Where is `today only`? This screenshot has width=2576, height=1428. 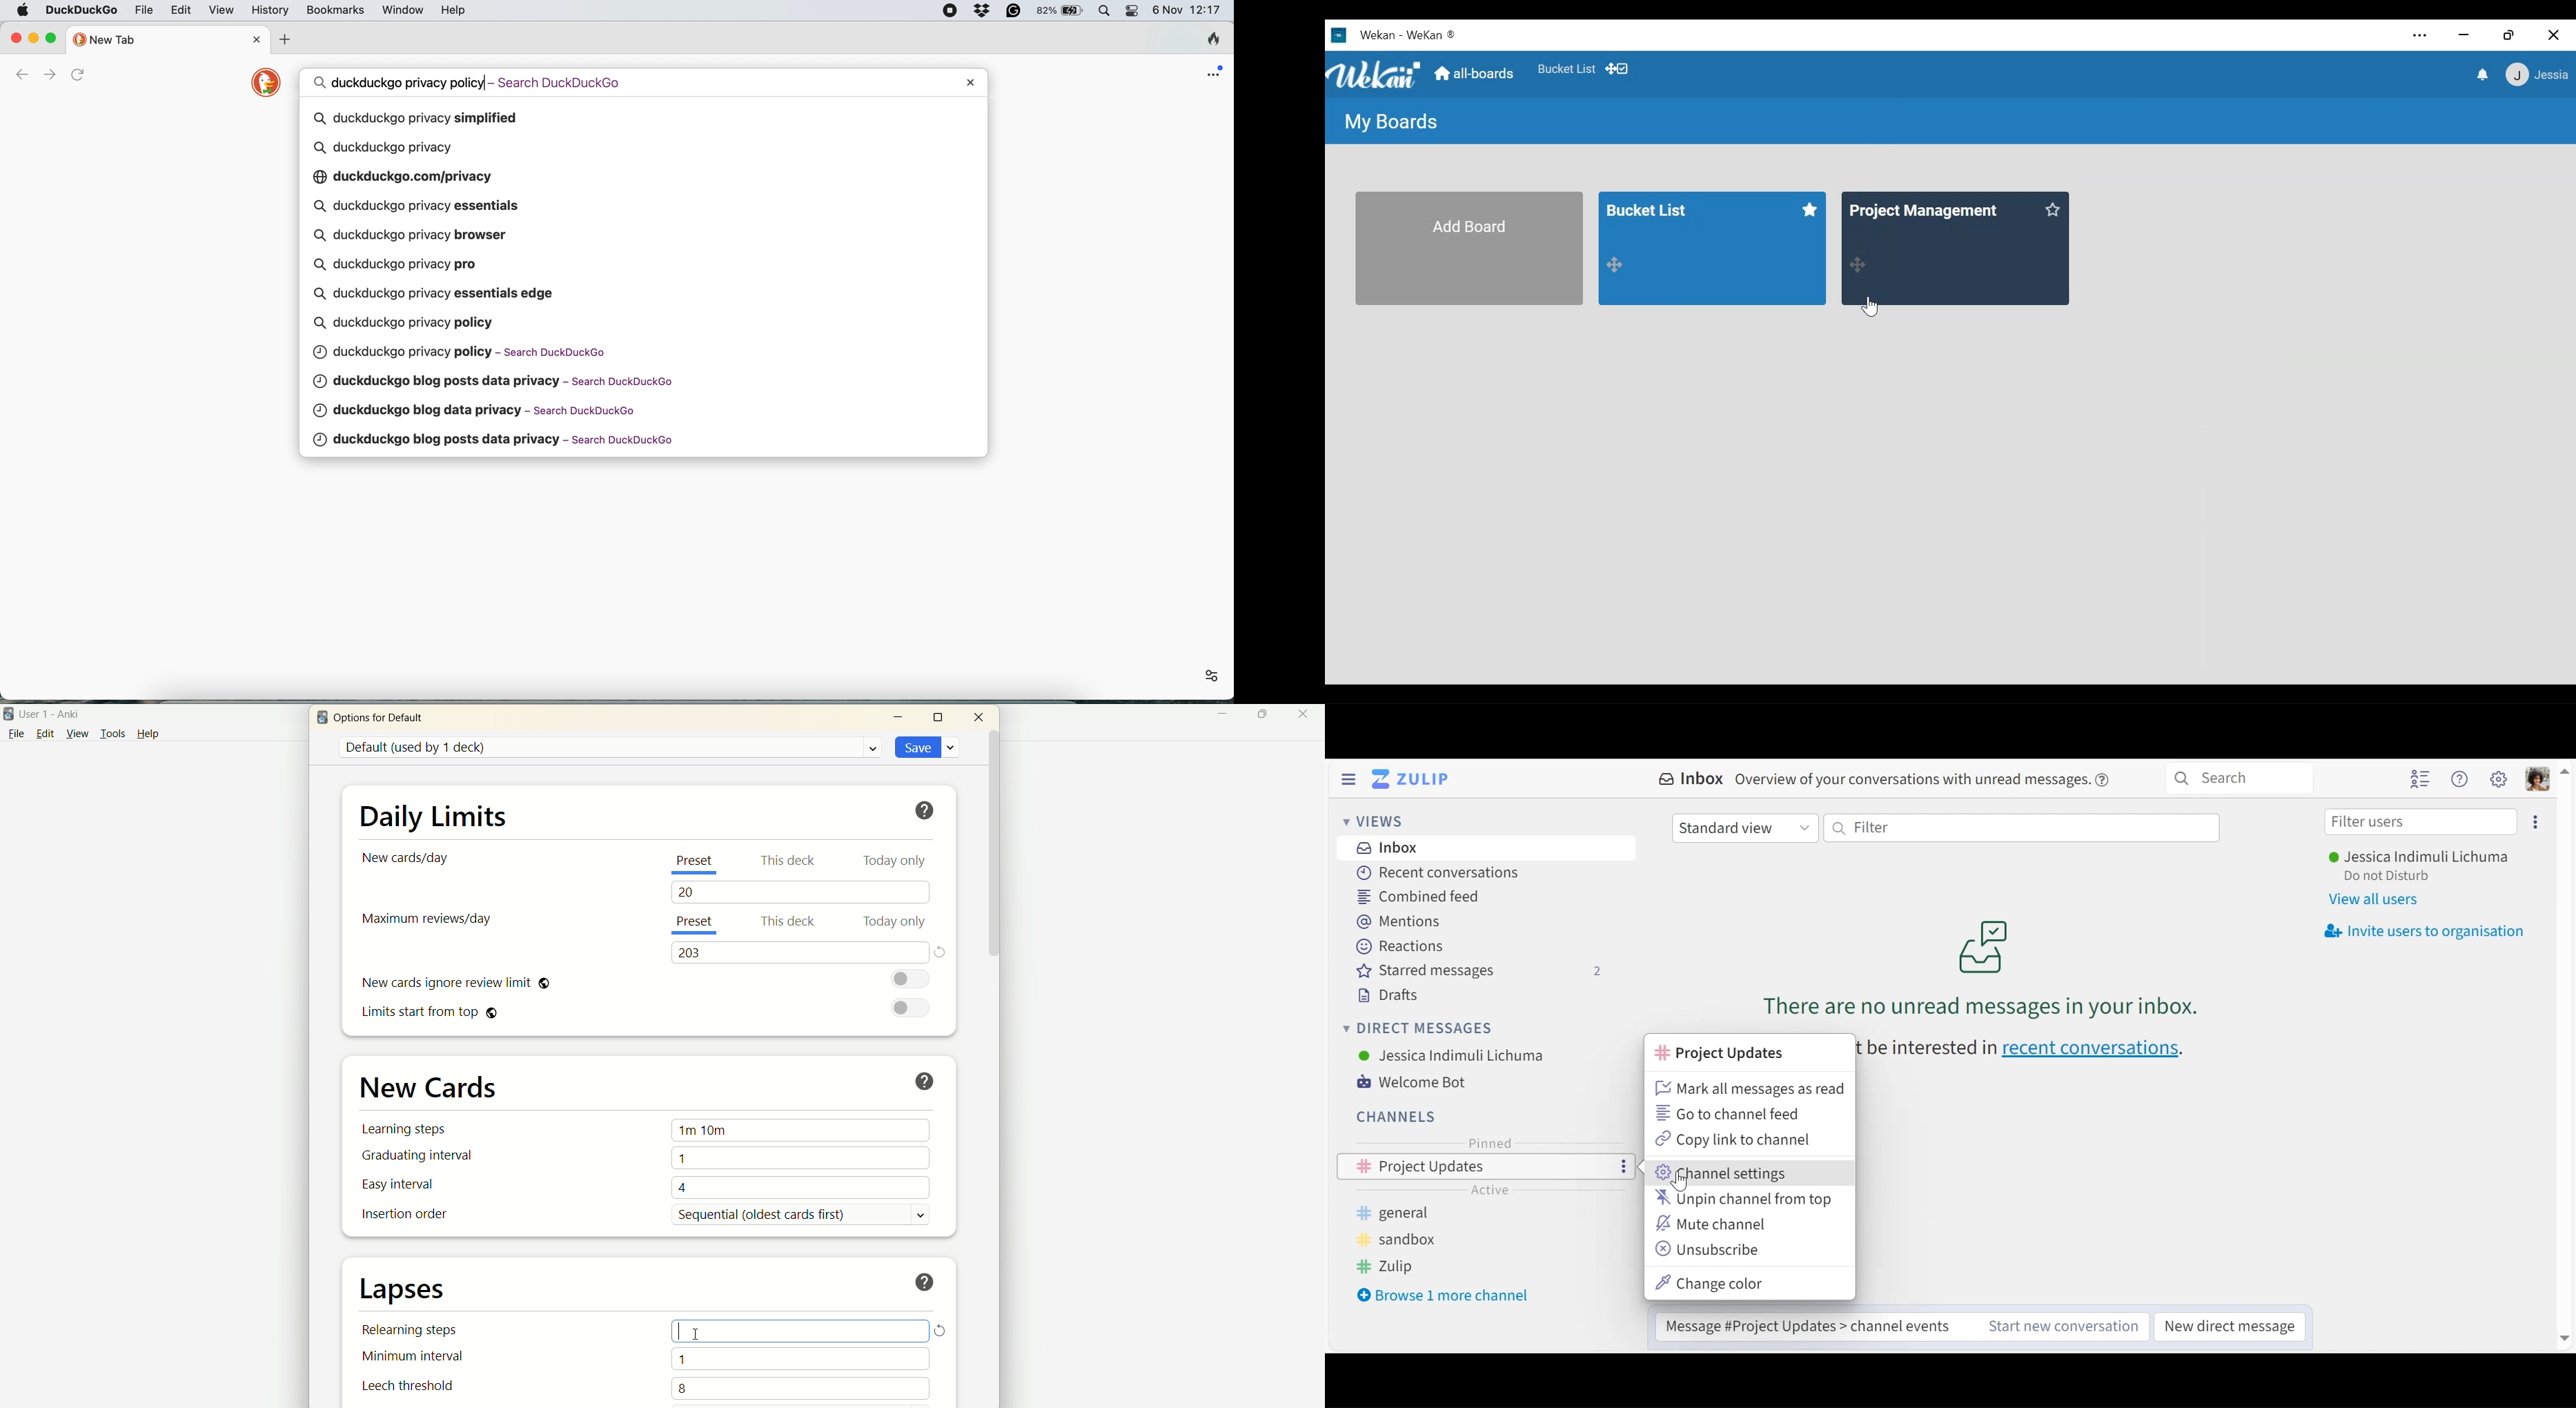 today only is located at coordinates (898, 864).